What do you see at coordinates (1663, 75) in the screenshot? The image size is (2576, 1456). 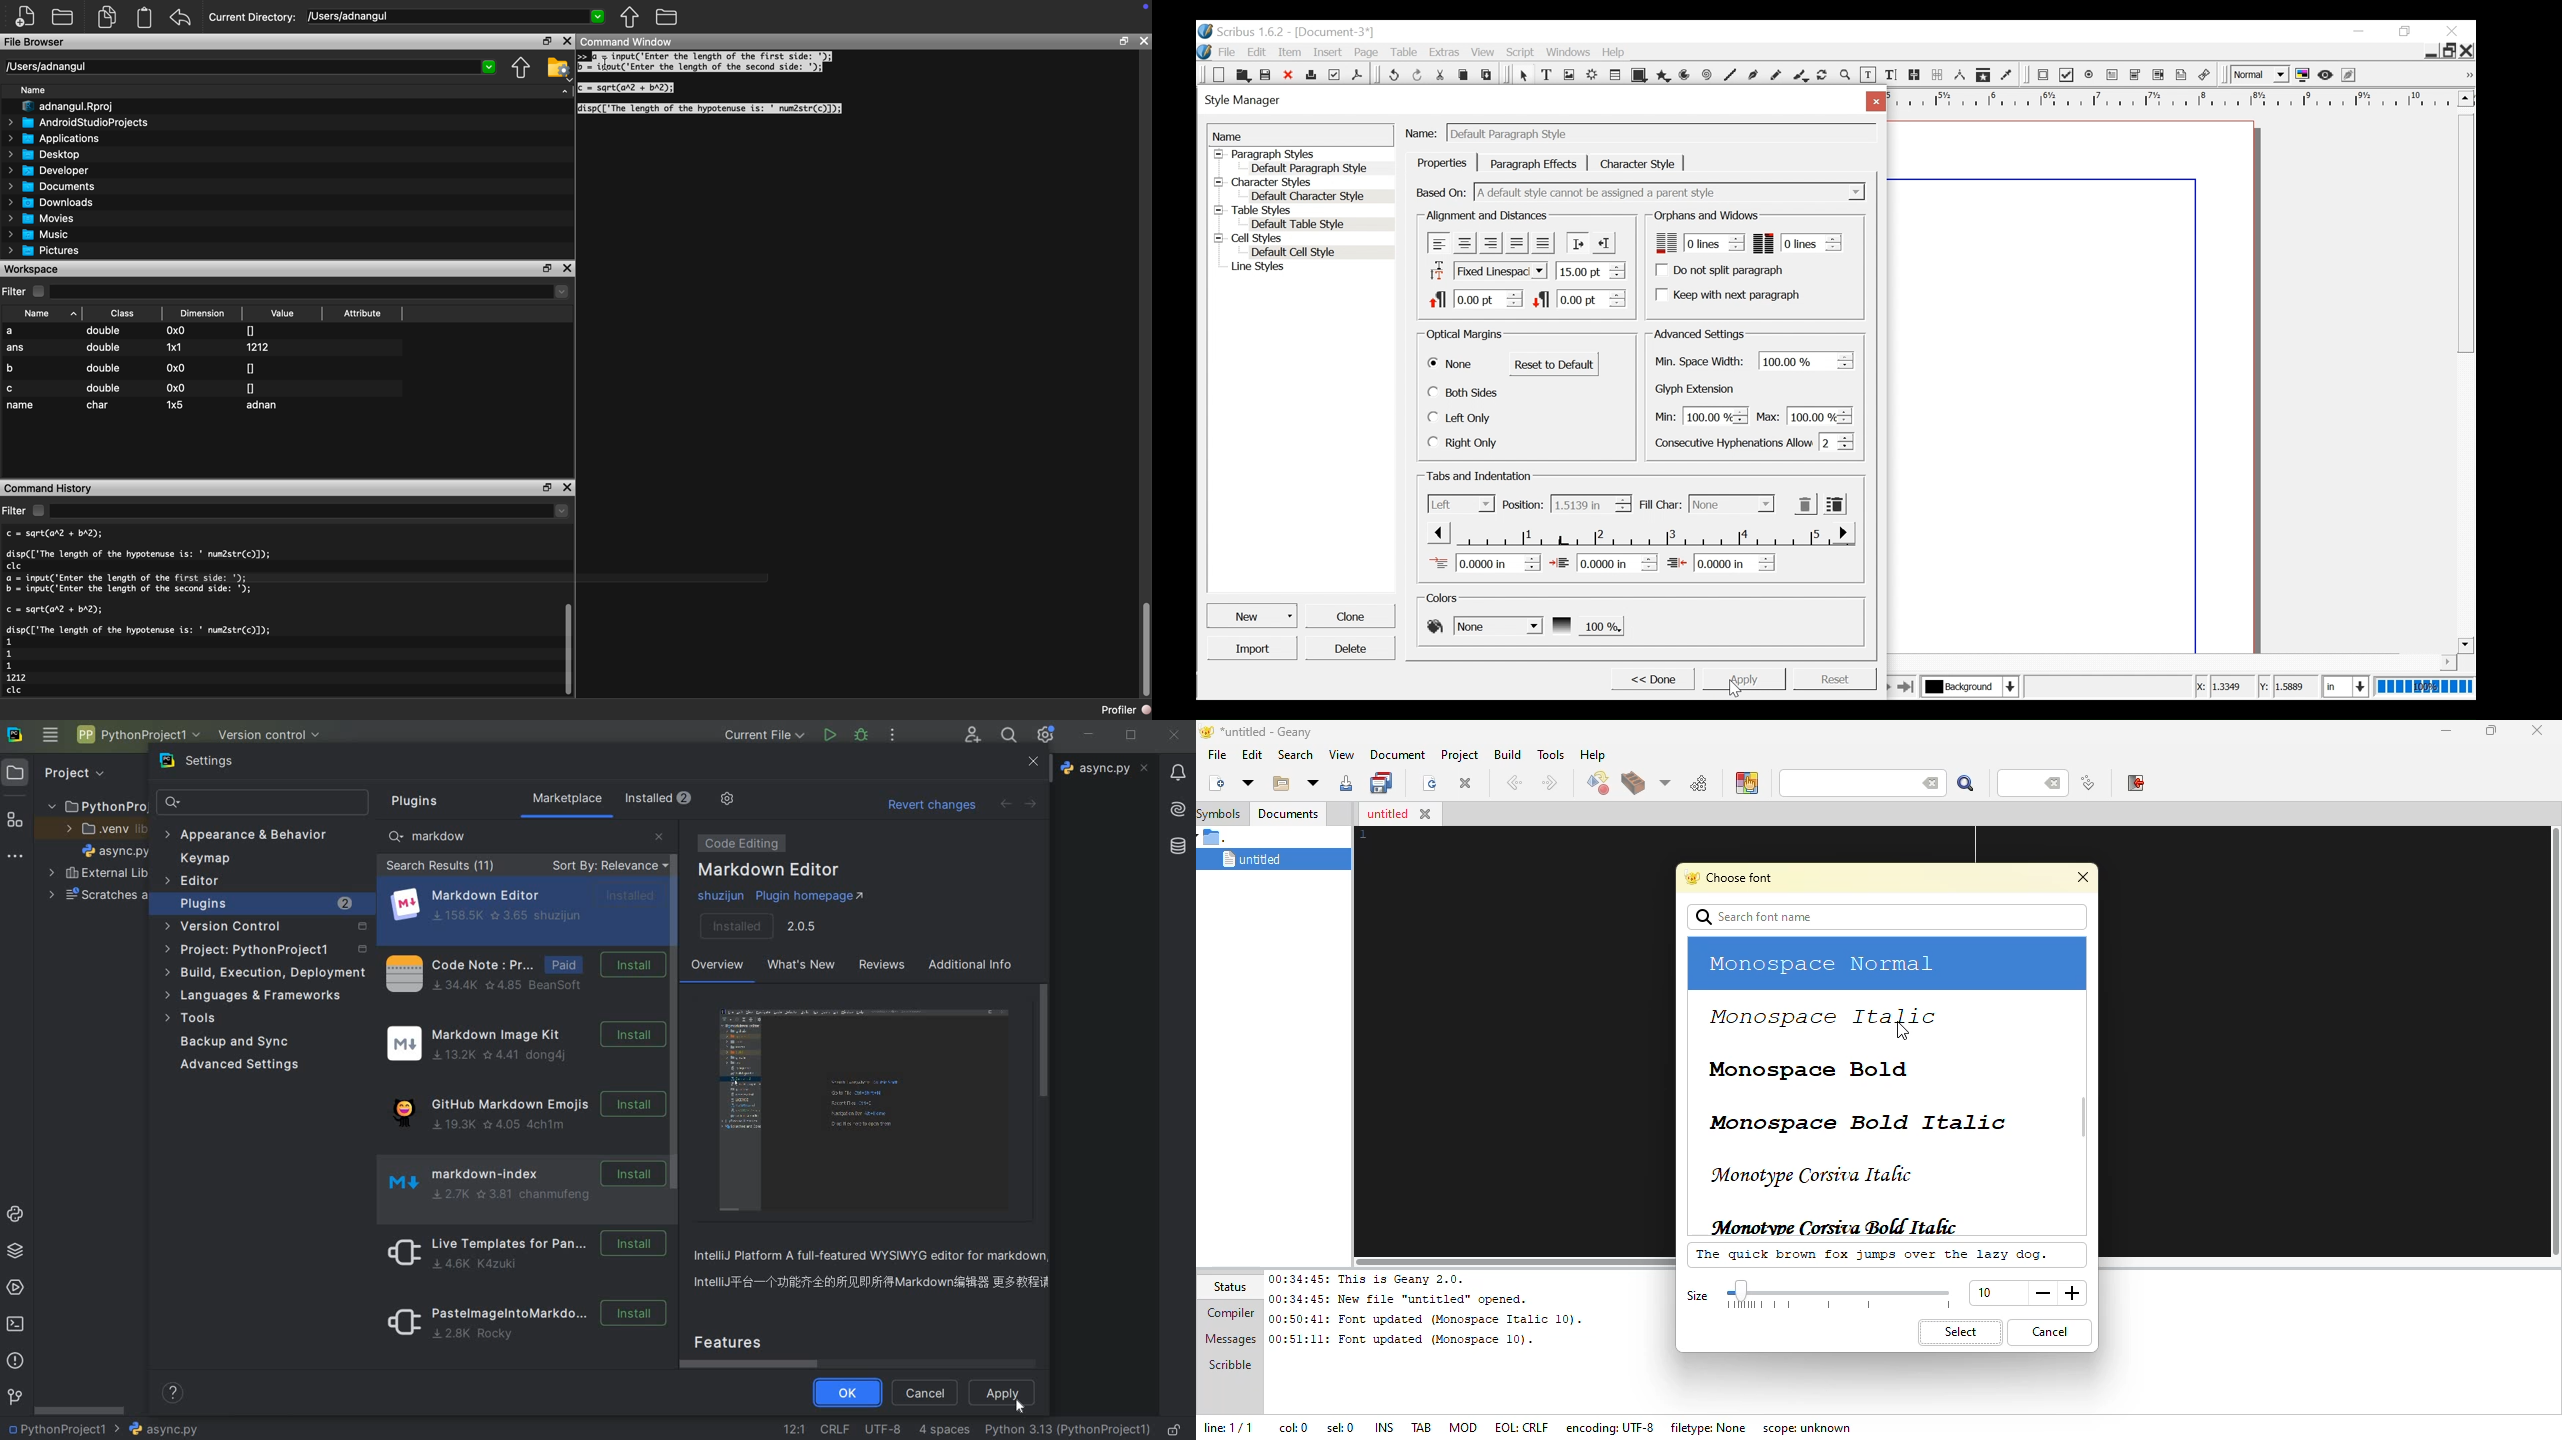 I see `Polygon ` at bounding box center [1663, 75].